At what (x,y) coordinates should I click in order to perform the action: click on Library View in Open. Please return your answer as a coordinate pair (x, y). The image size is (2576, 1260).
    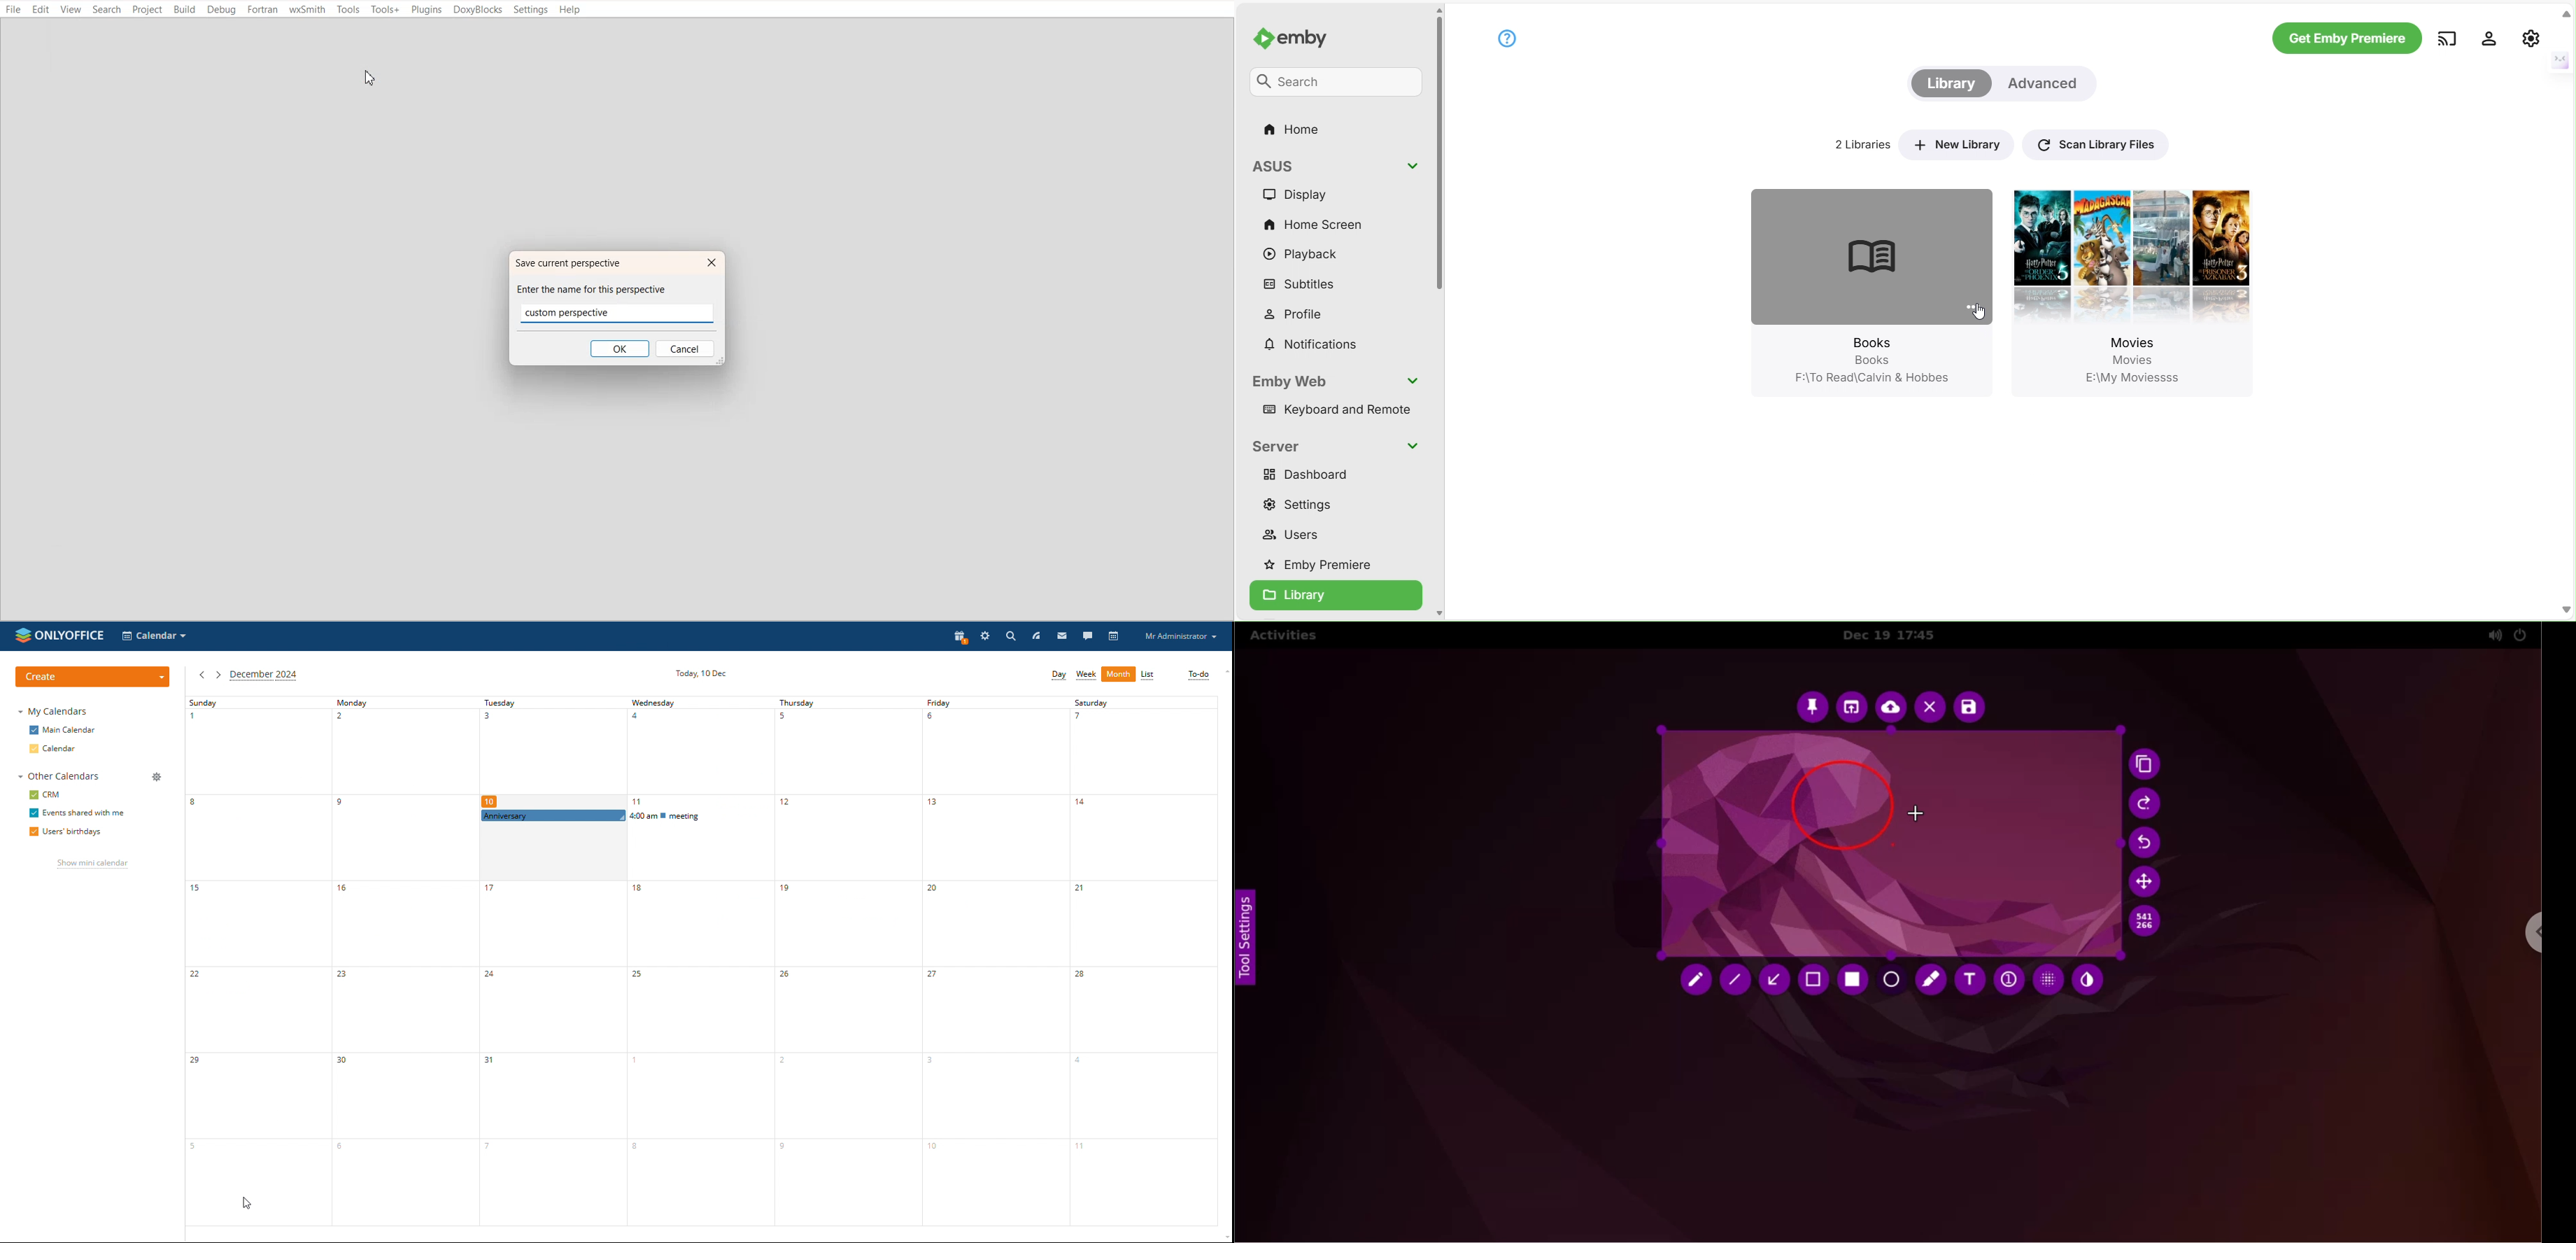
    Looking at the image, I should click on (1336, 596).